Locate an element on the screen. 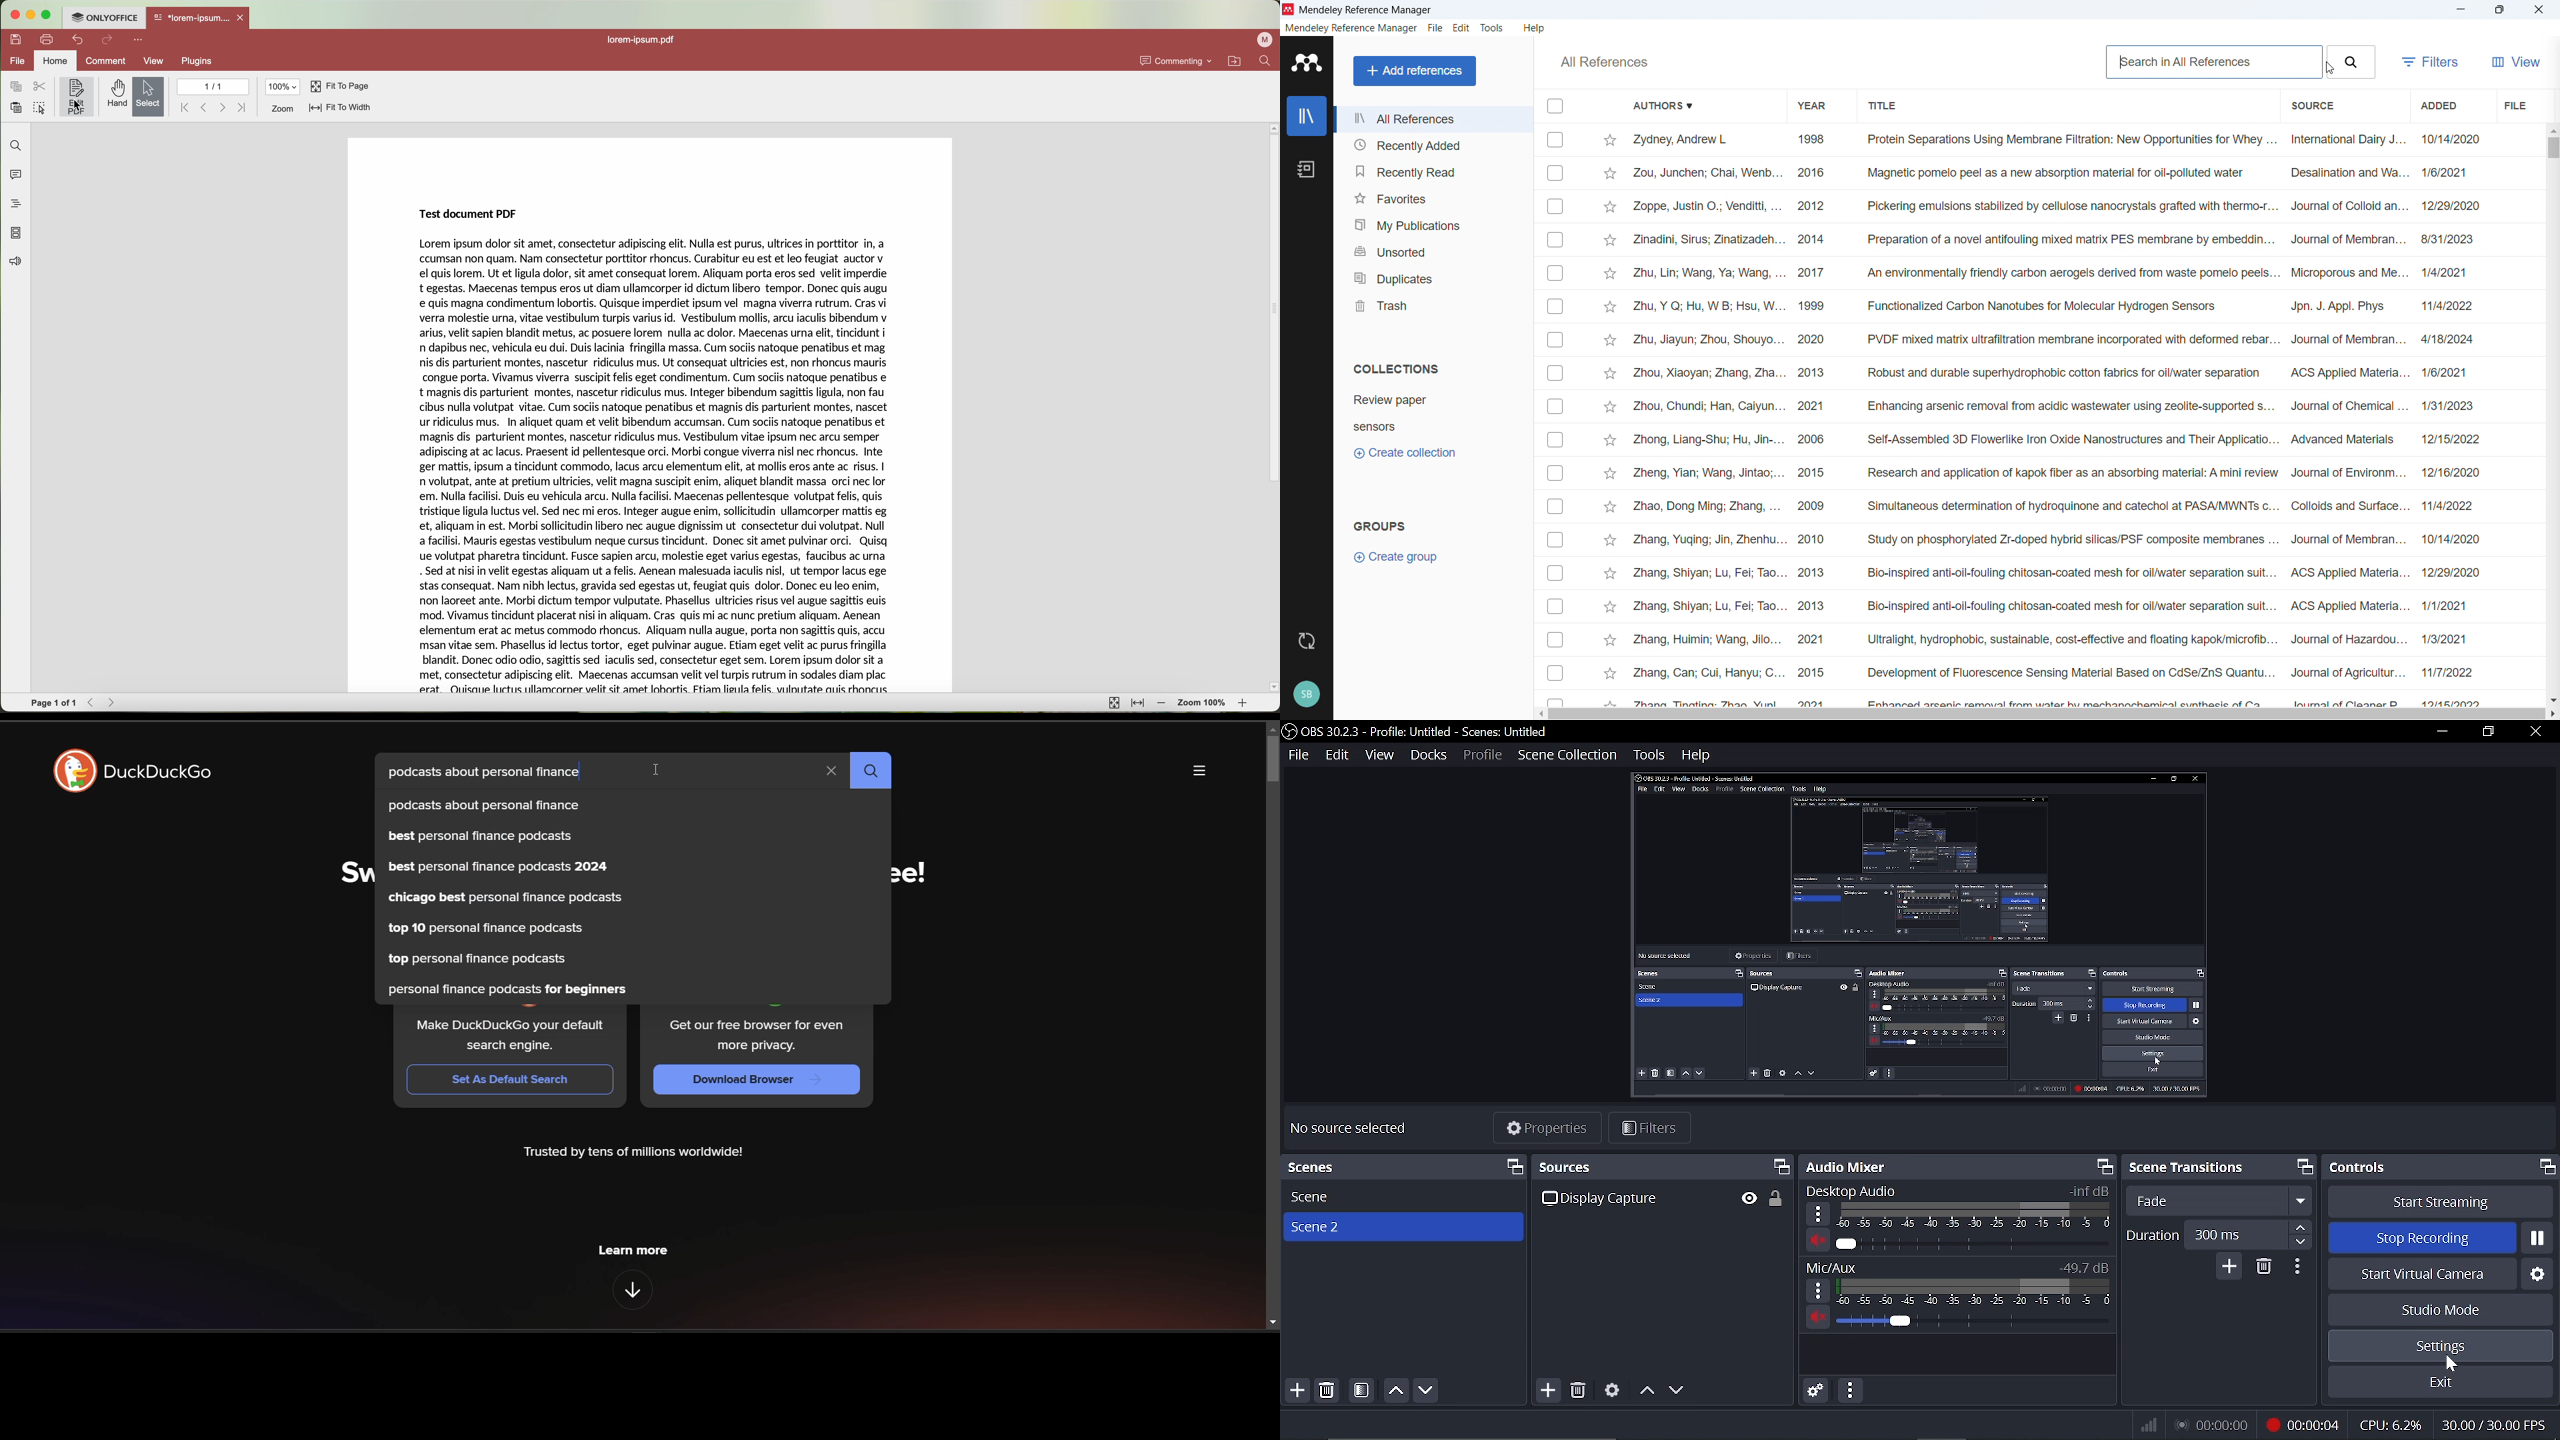 The image size is (2576, 1456). display audio volume is located at coordinates (1971, 1245).